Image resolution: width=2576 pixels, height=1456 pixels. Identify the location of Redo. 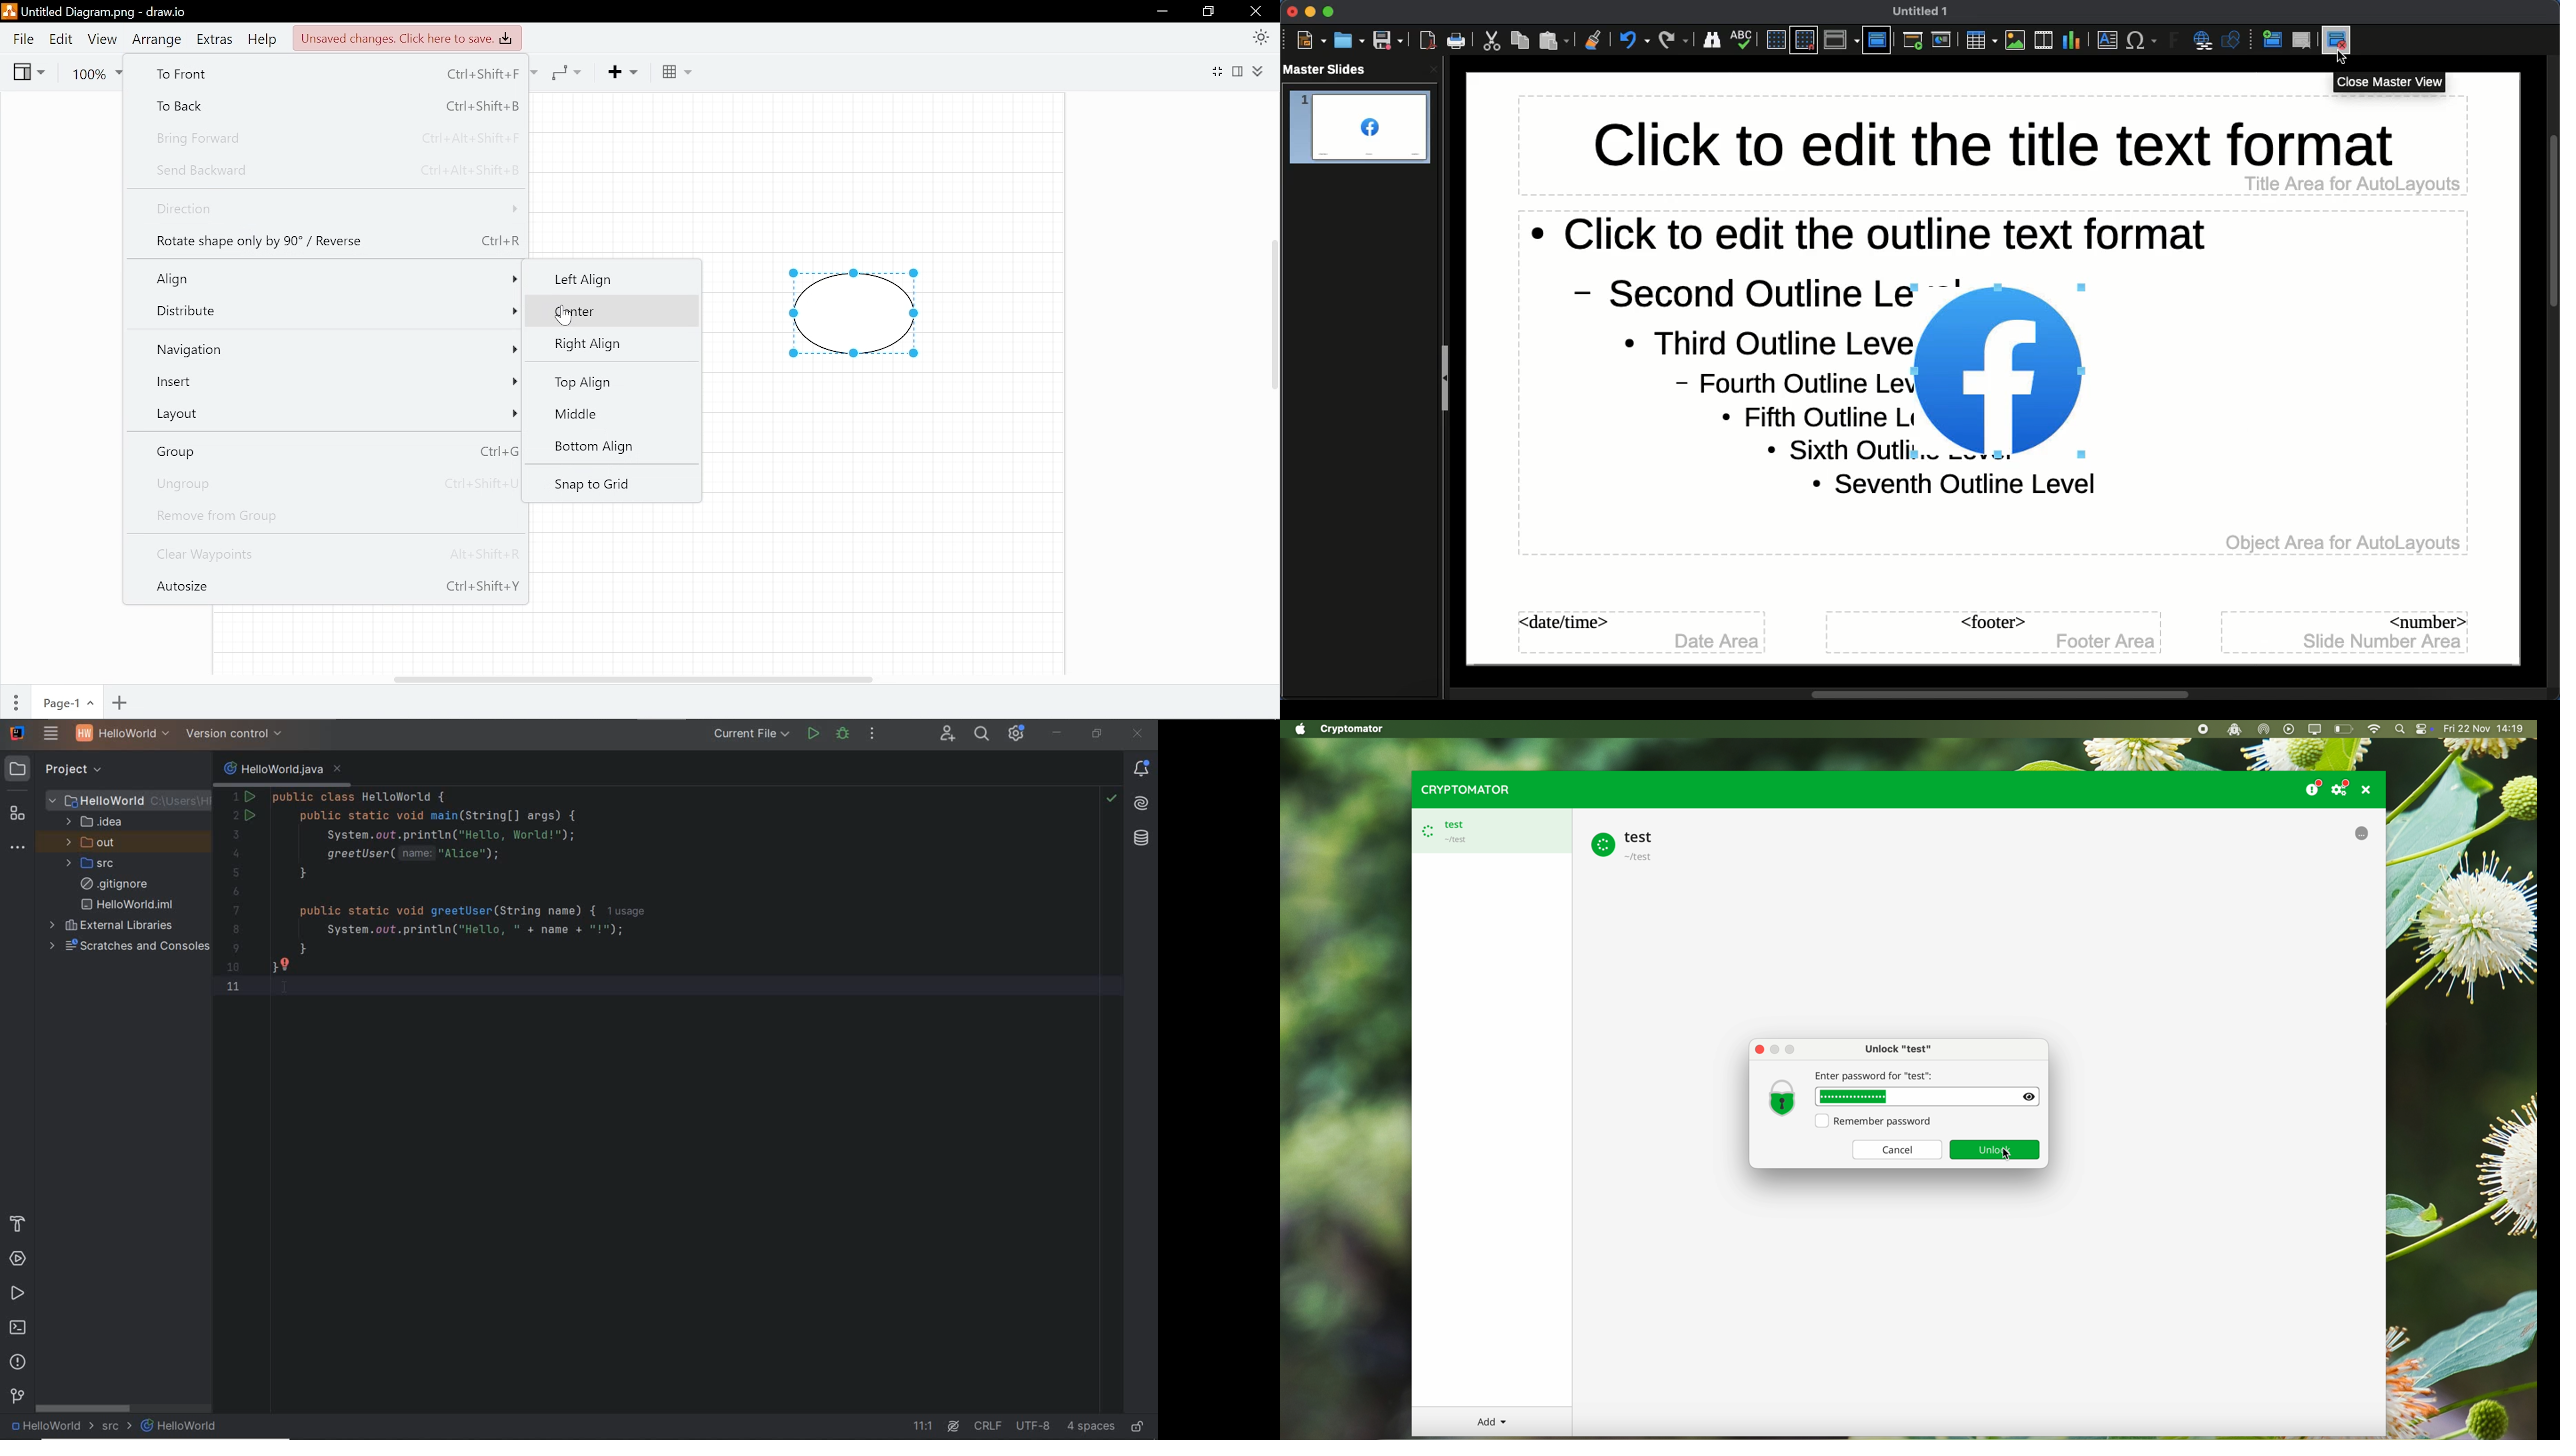
(1675, 40).